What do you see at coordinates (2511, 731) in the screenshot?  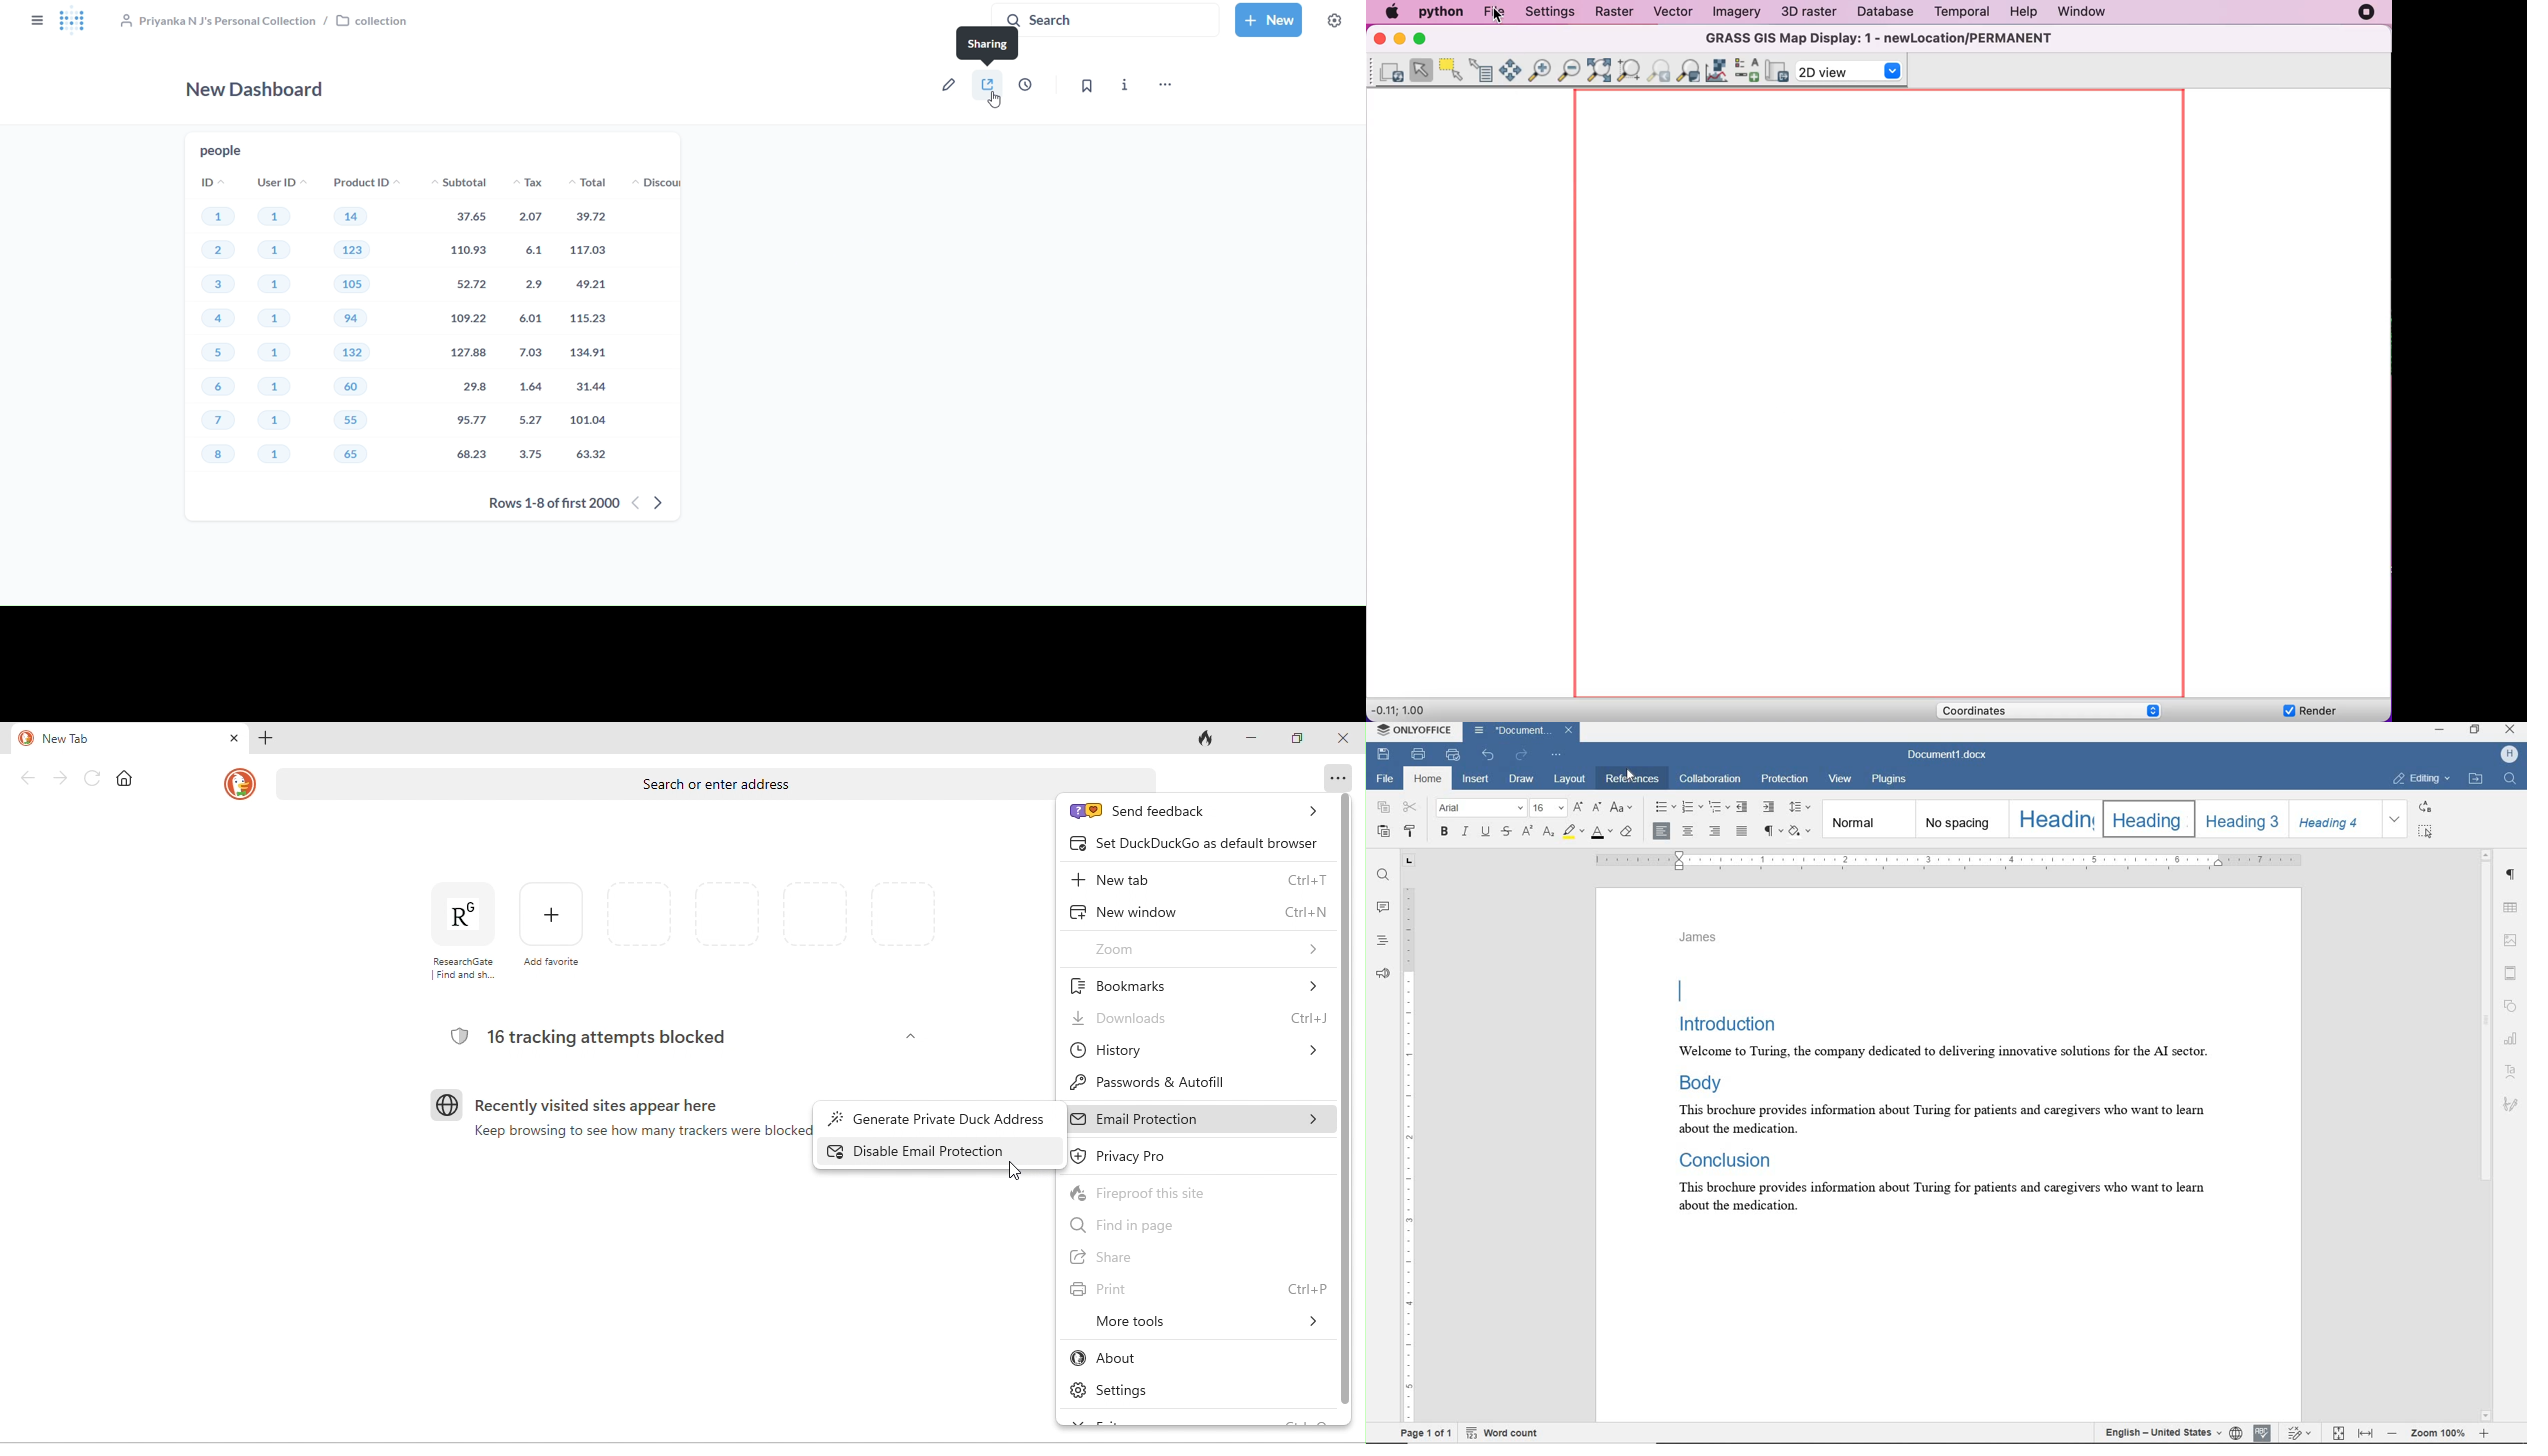 I see `close` at bounding box center [2511, 731].